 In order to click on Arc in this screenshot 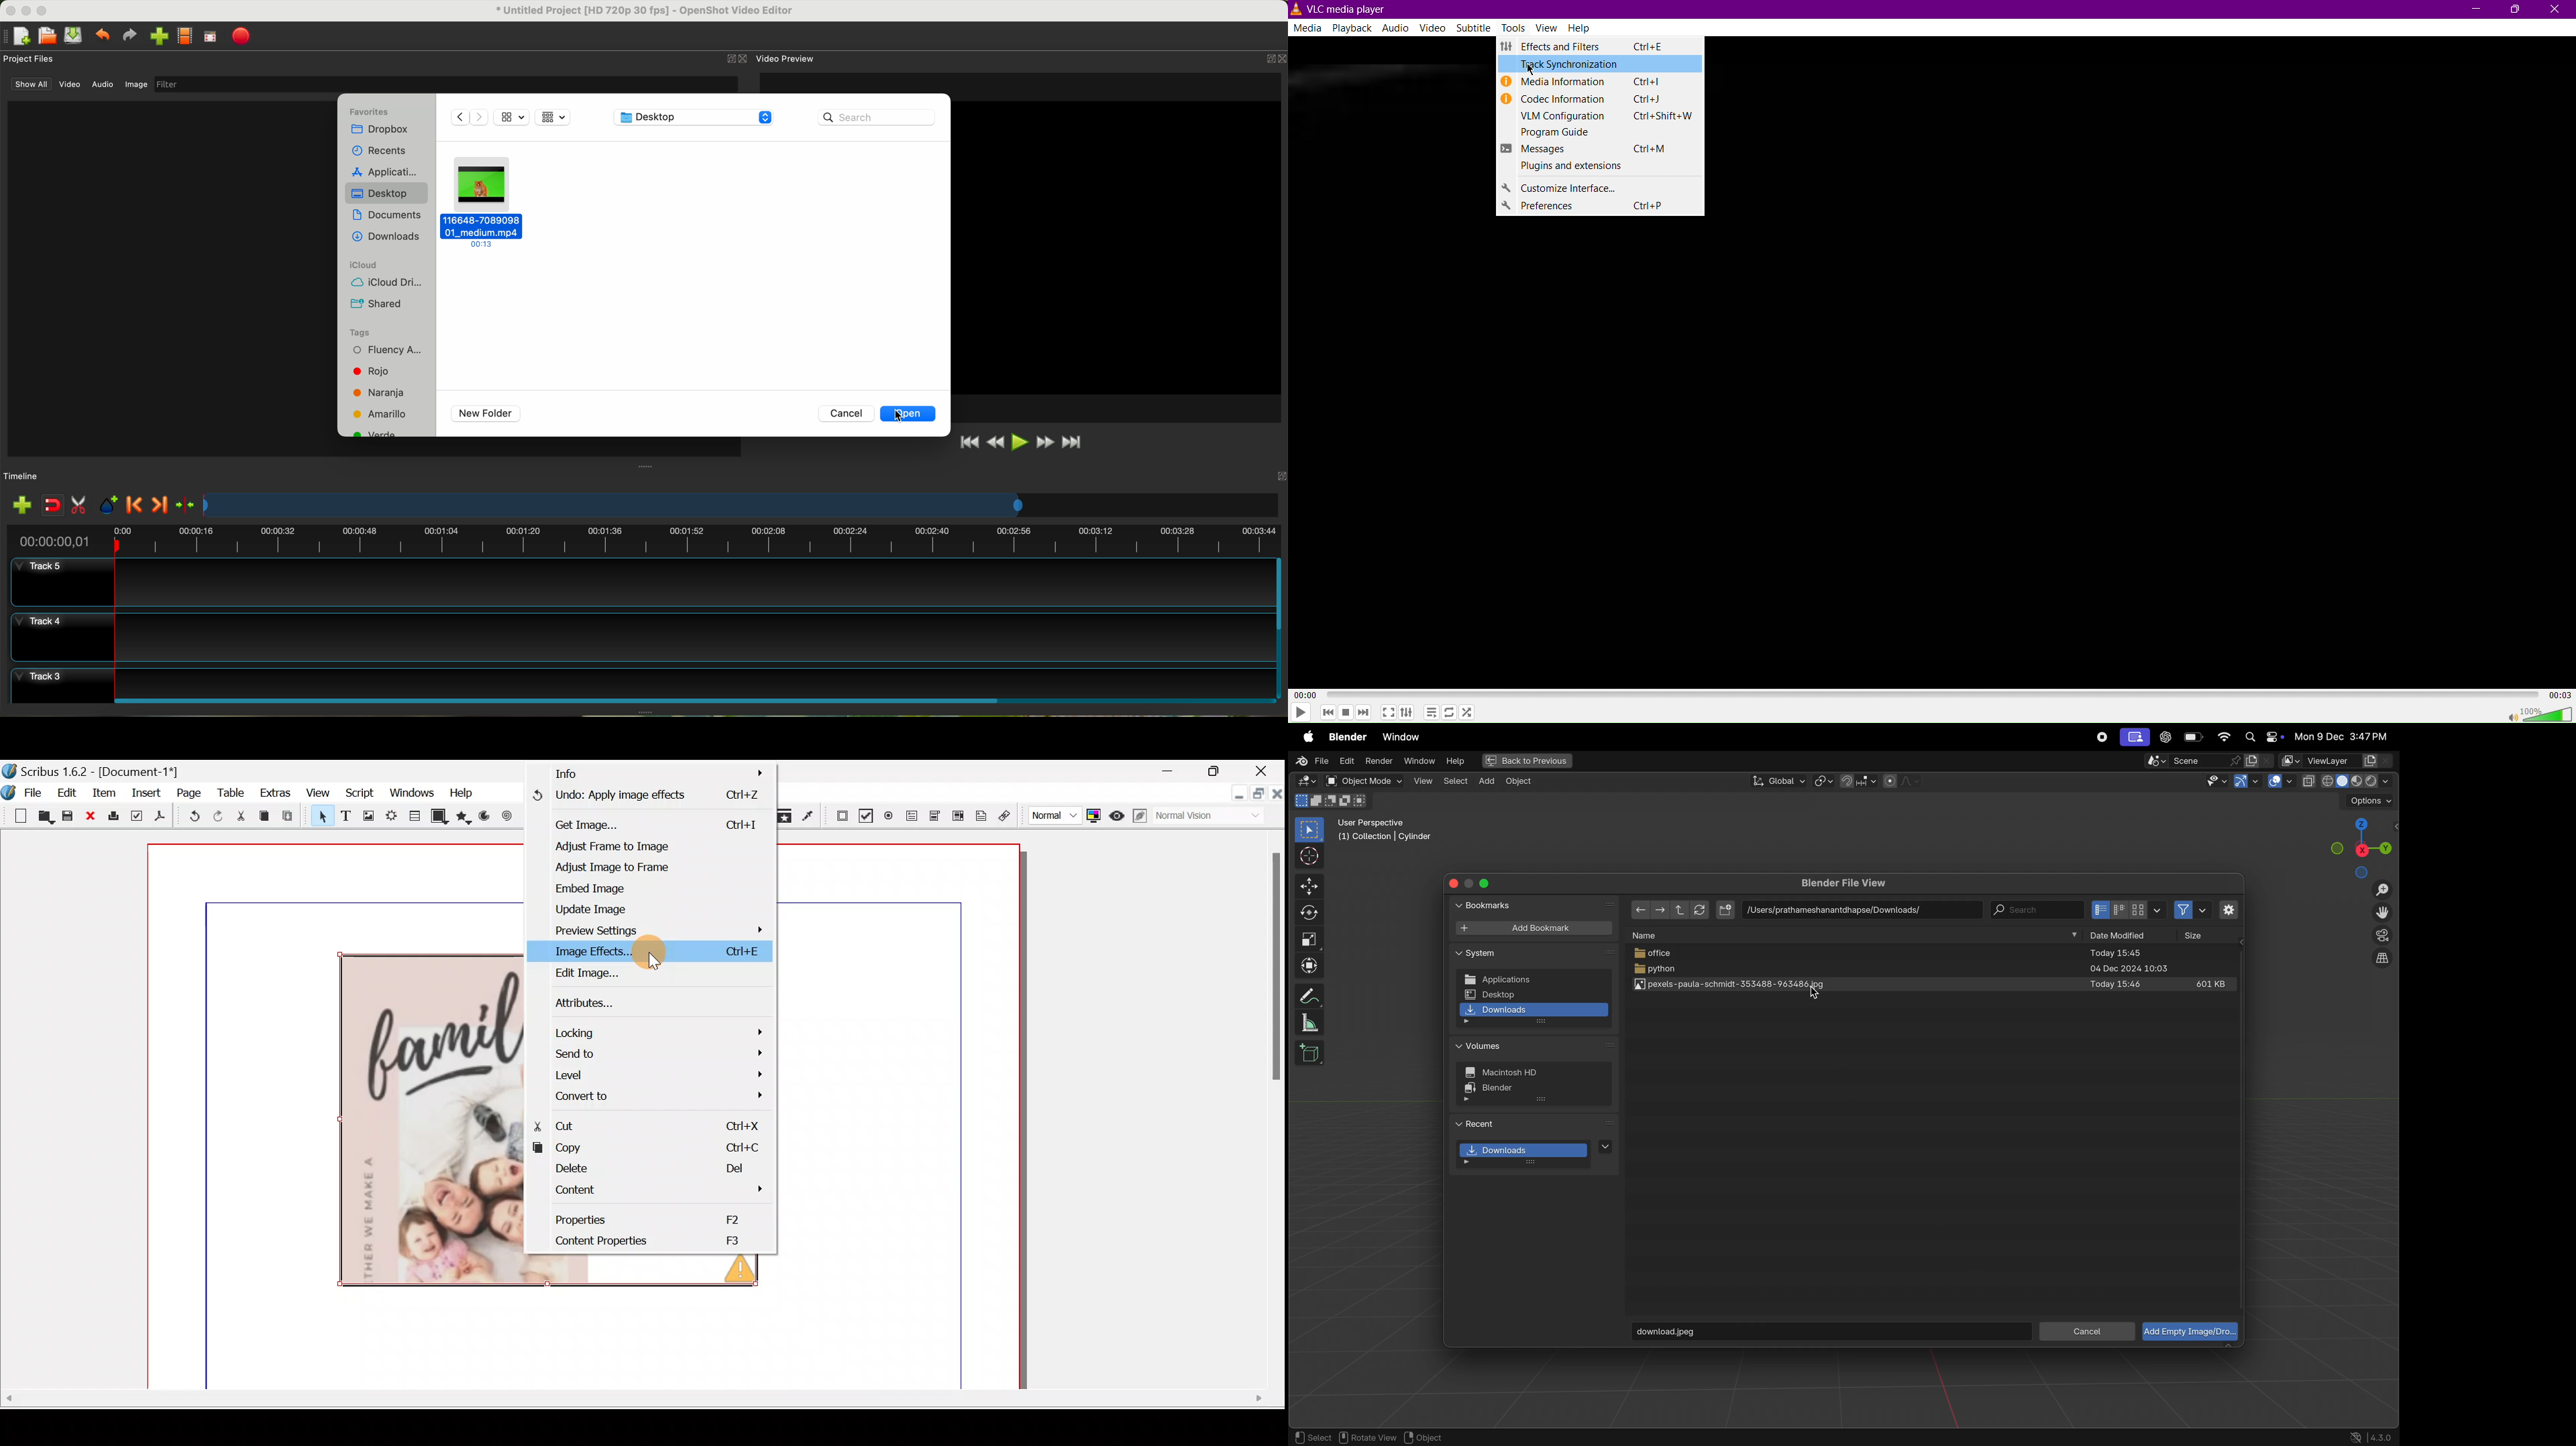, I will do `click(485, 817)`.